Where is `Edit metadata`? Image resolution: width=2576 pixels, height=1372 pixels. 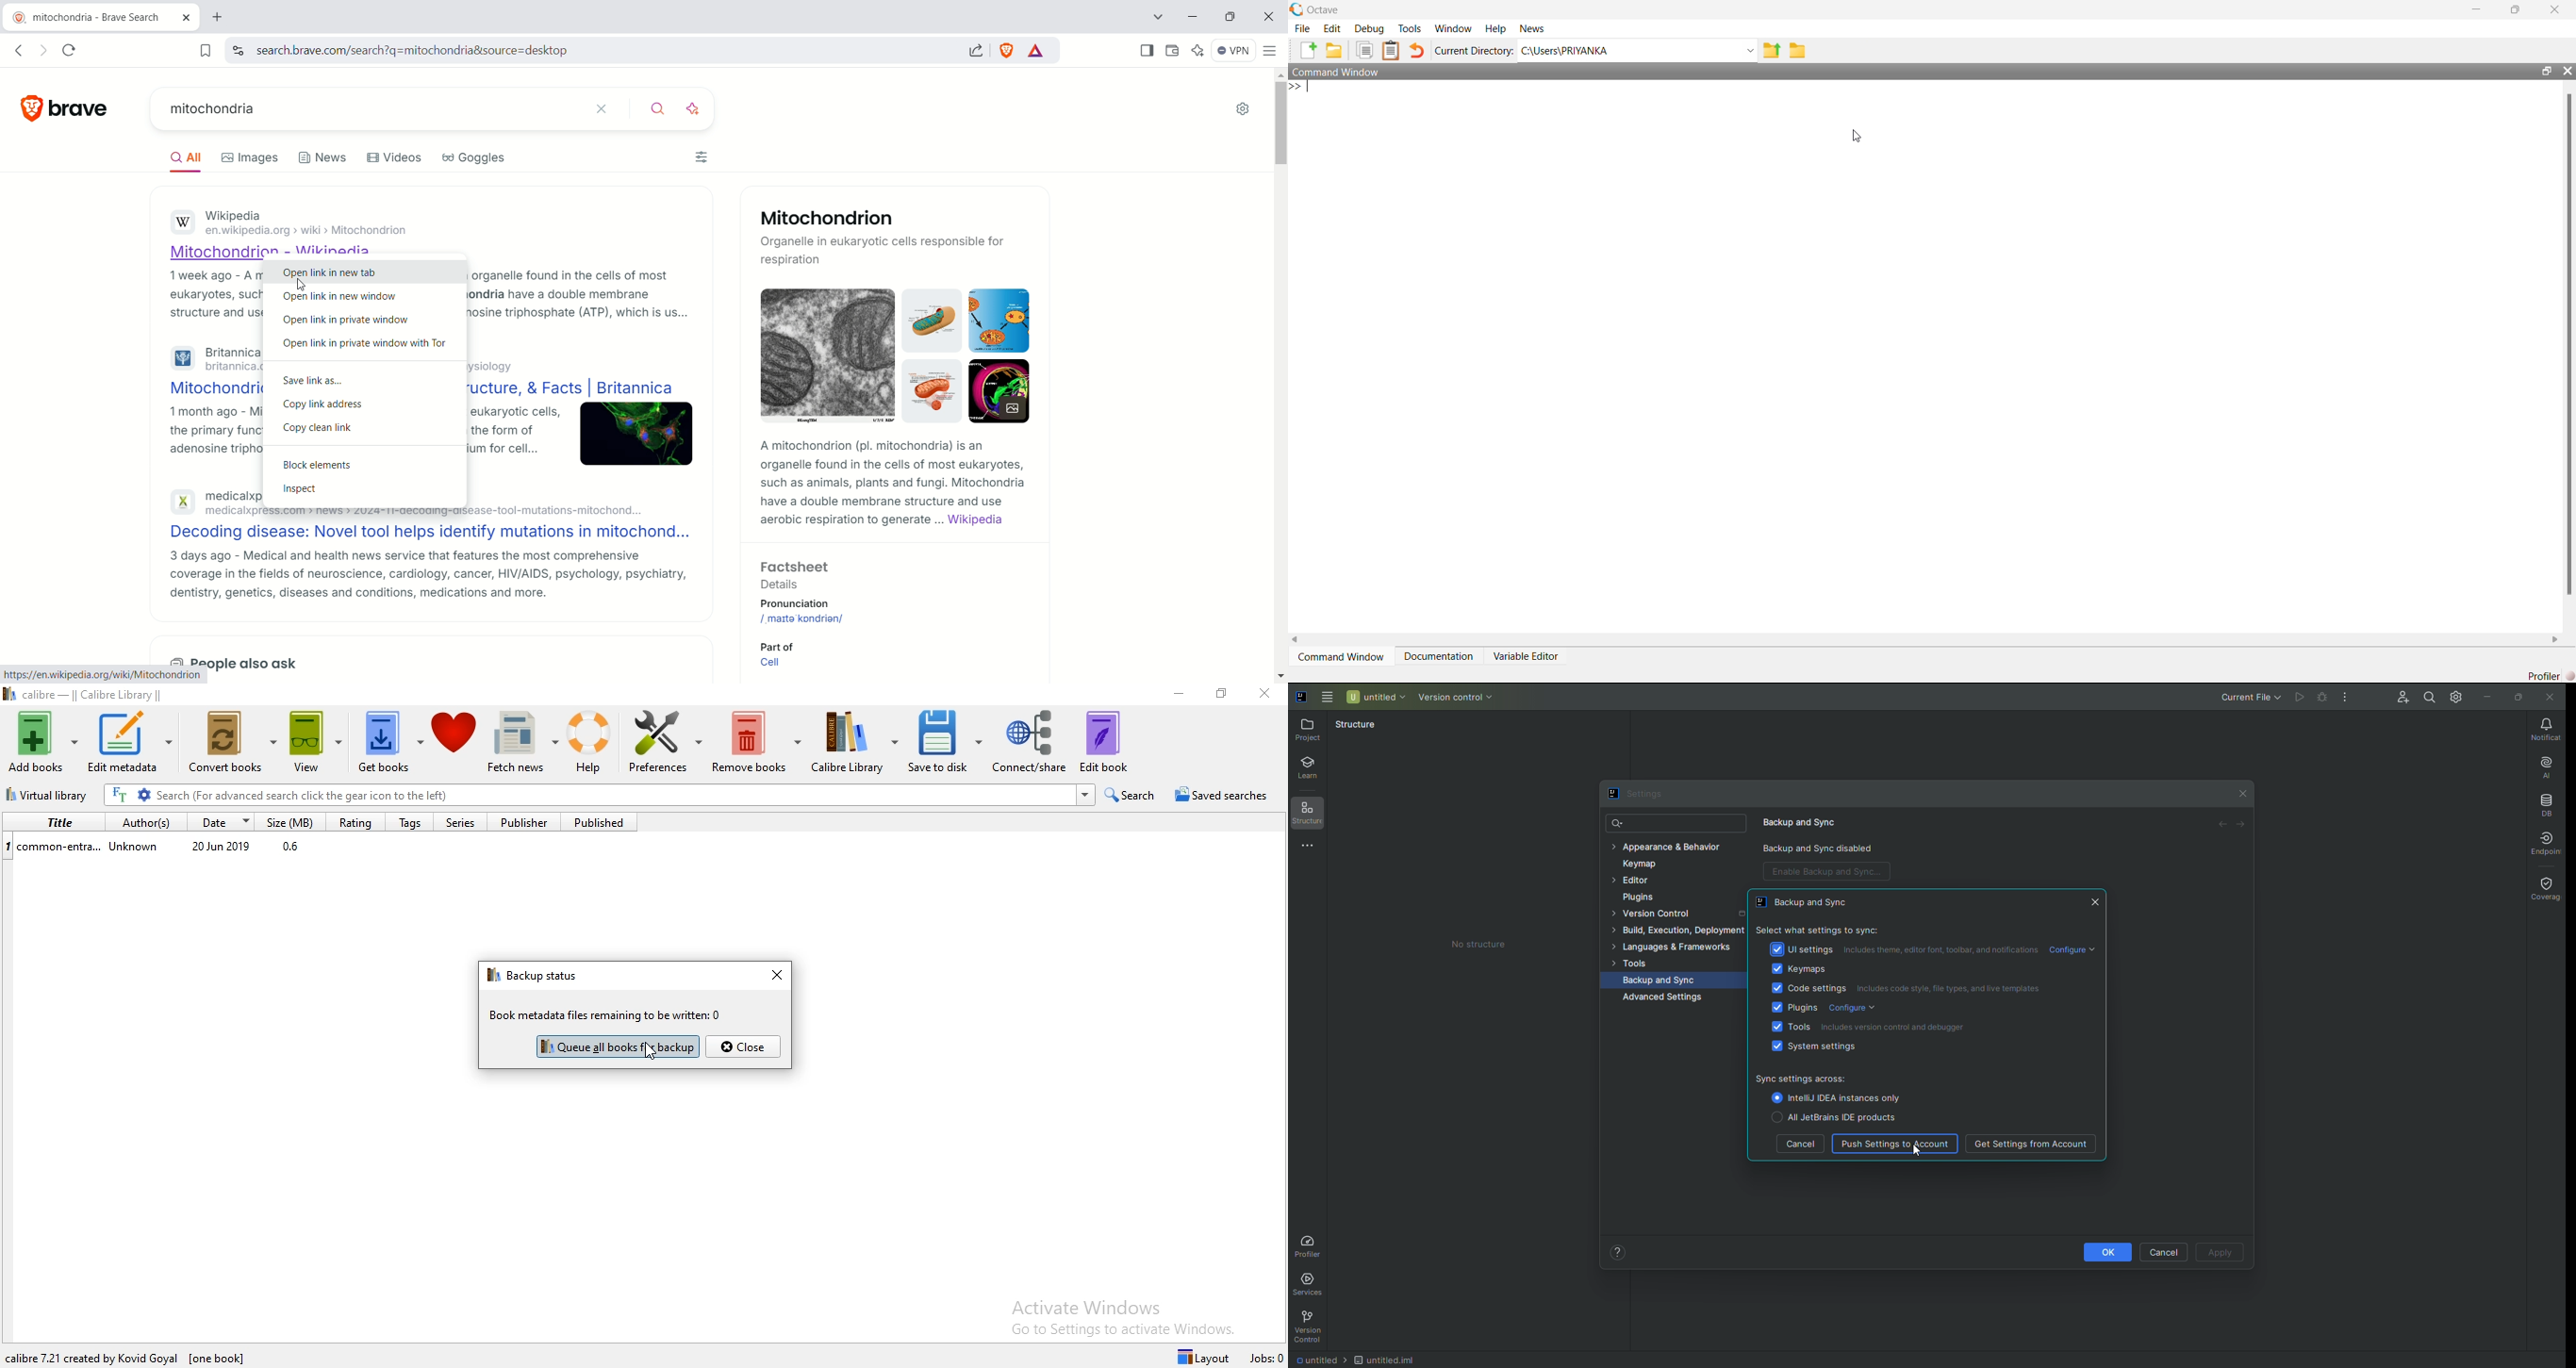 Edit metadata is located at coordinates (130, 743).